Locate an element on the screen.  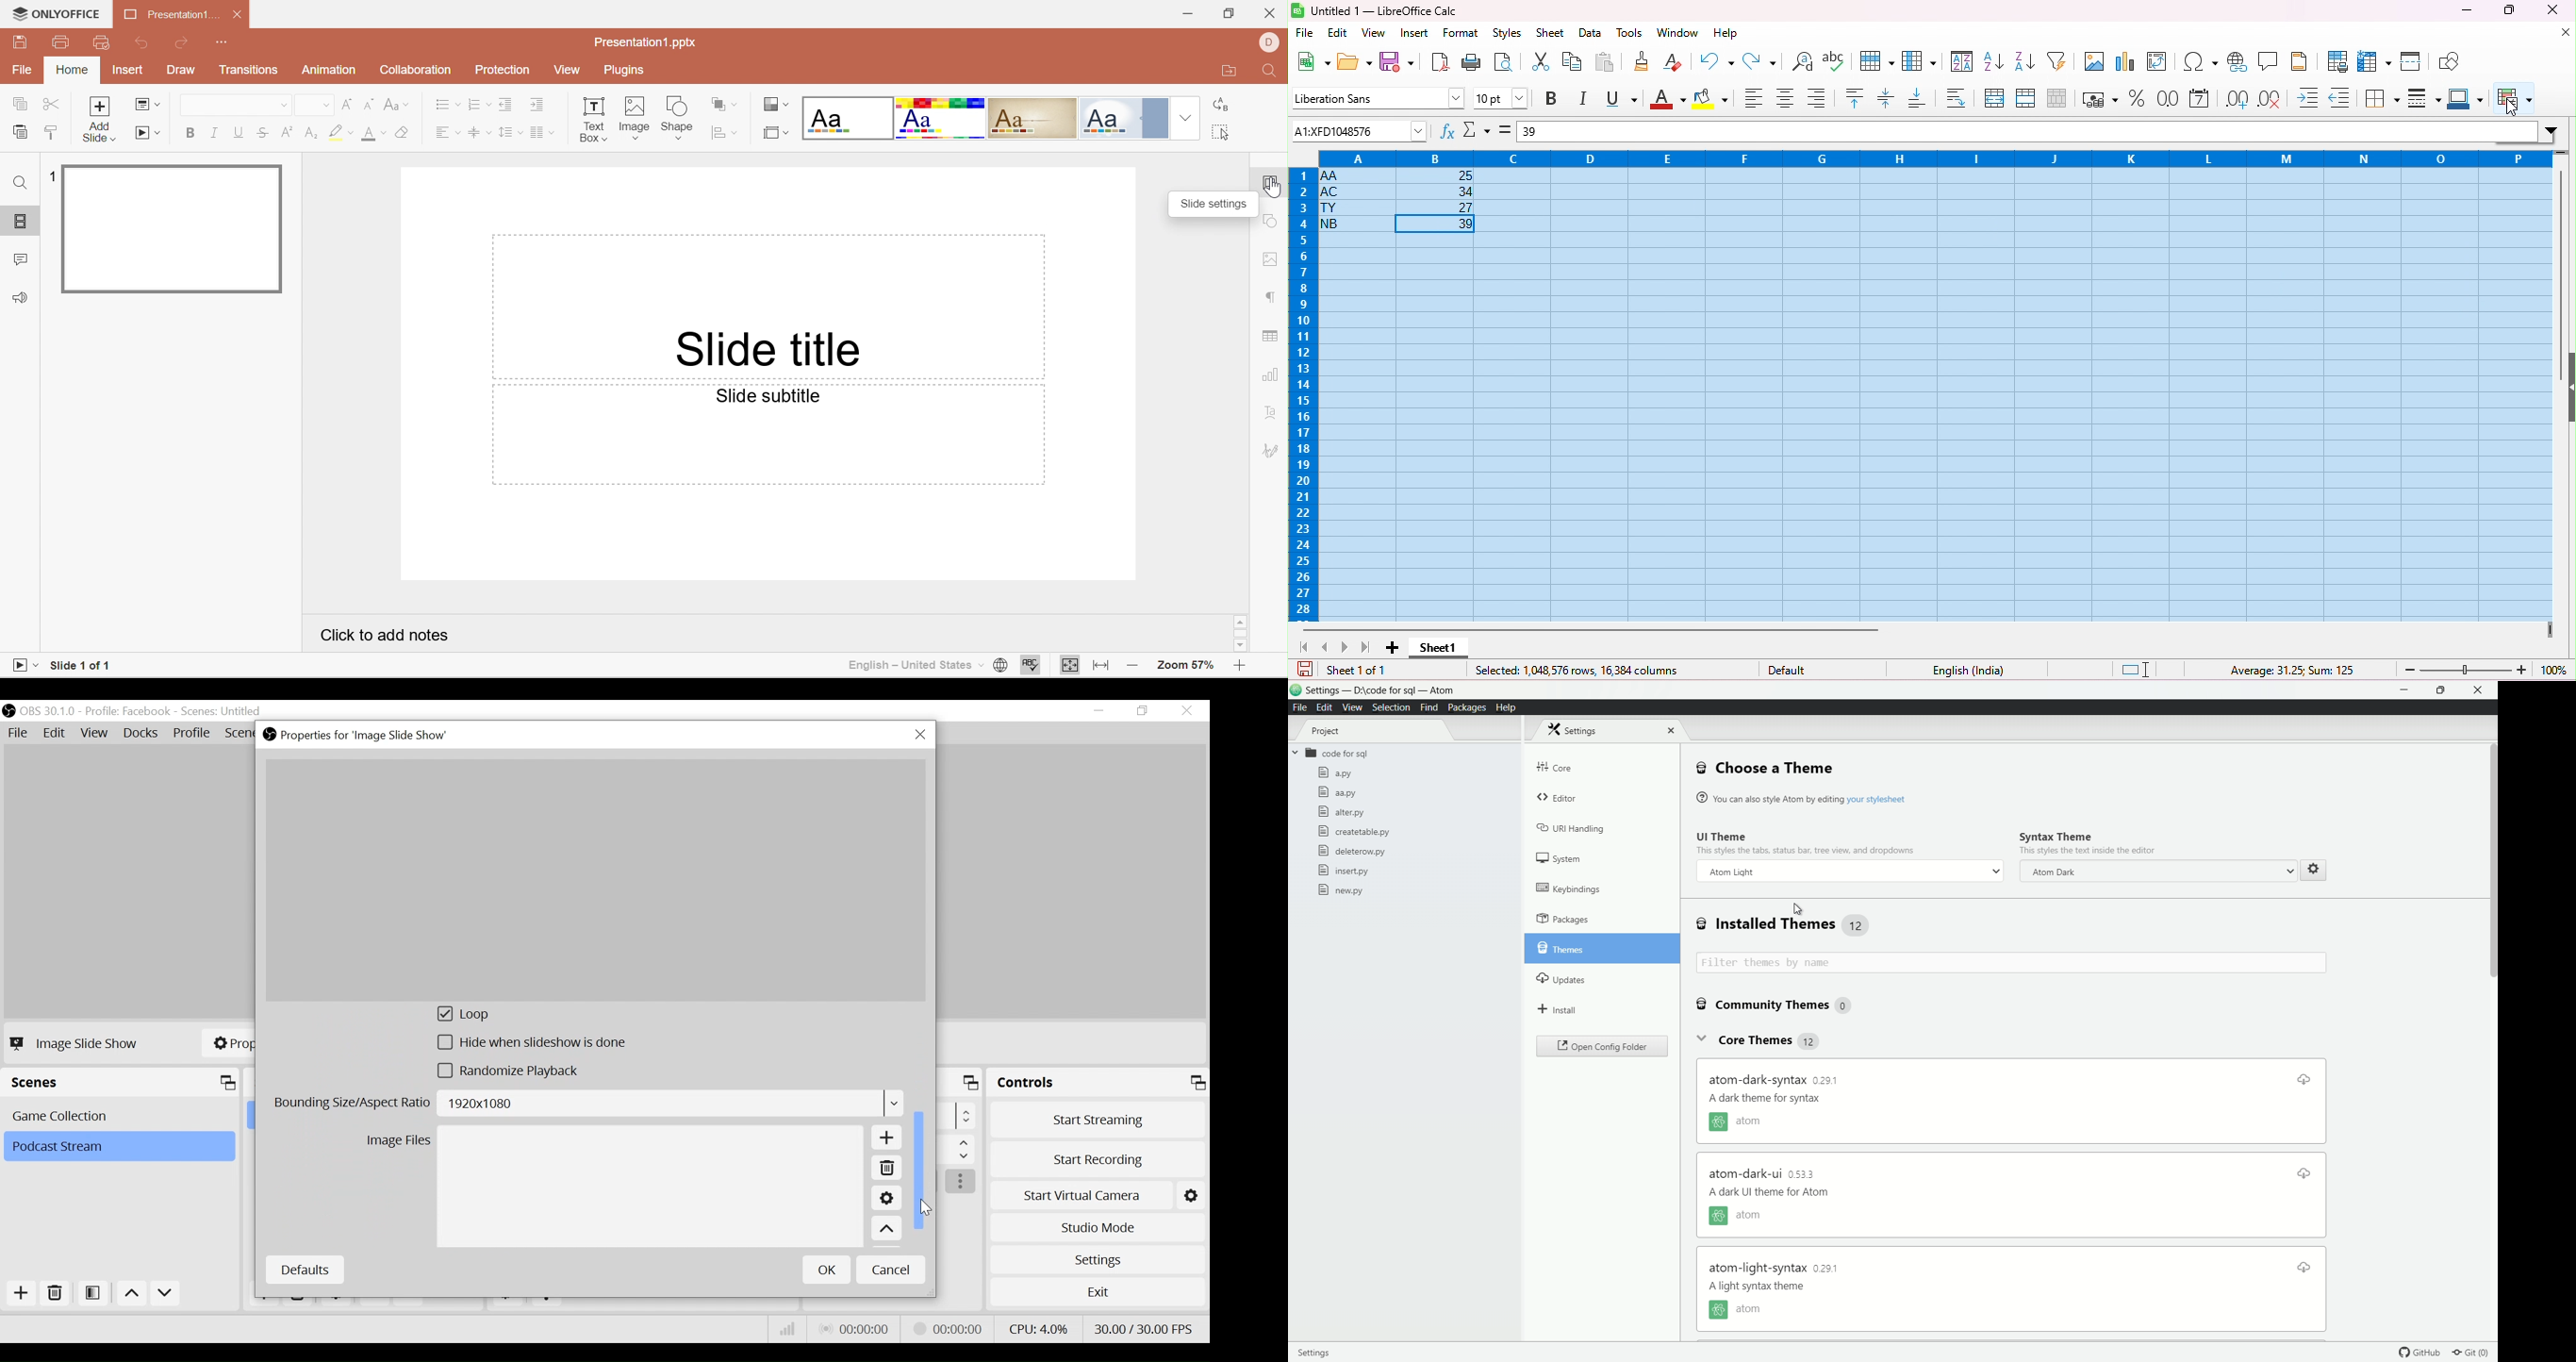
Numbering is located at coordinates (479, 105).